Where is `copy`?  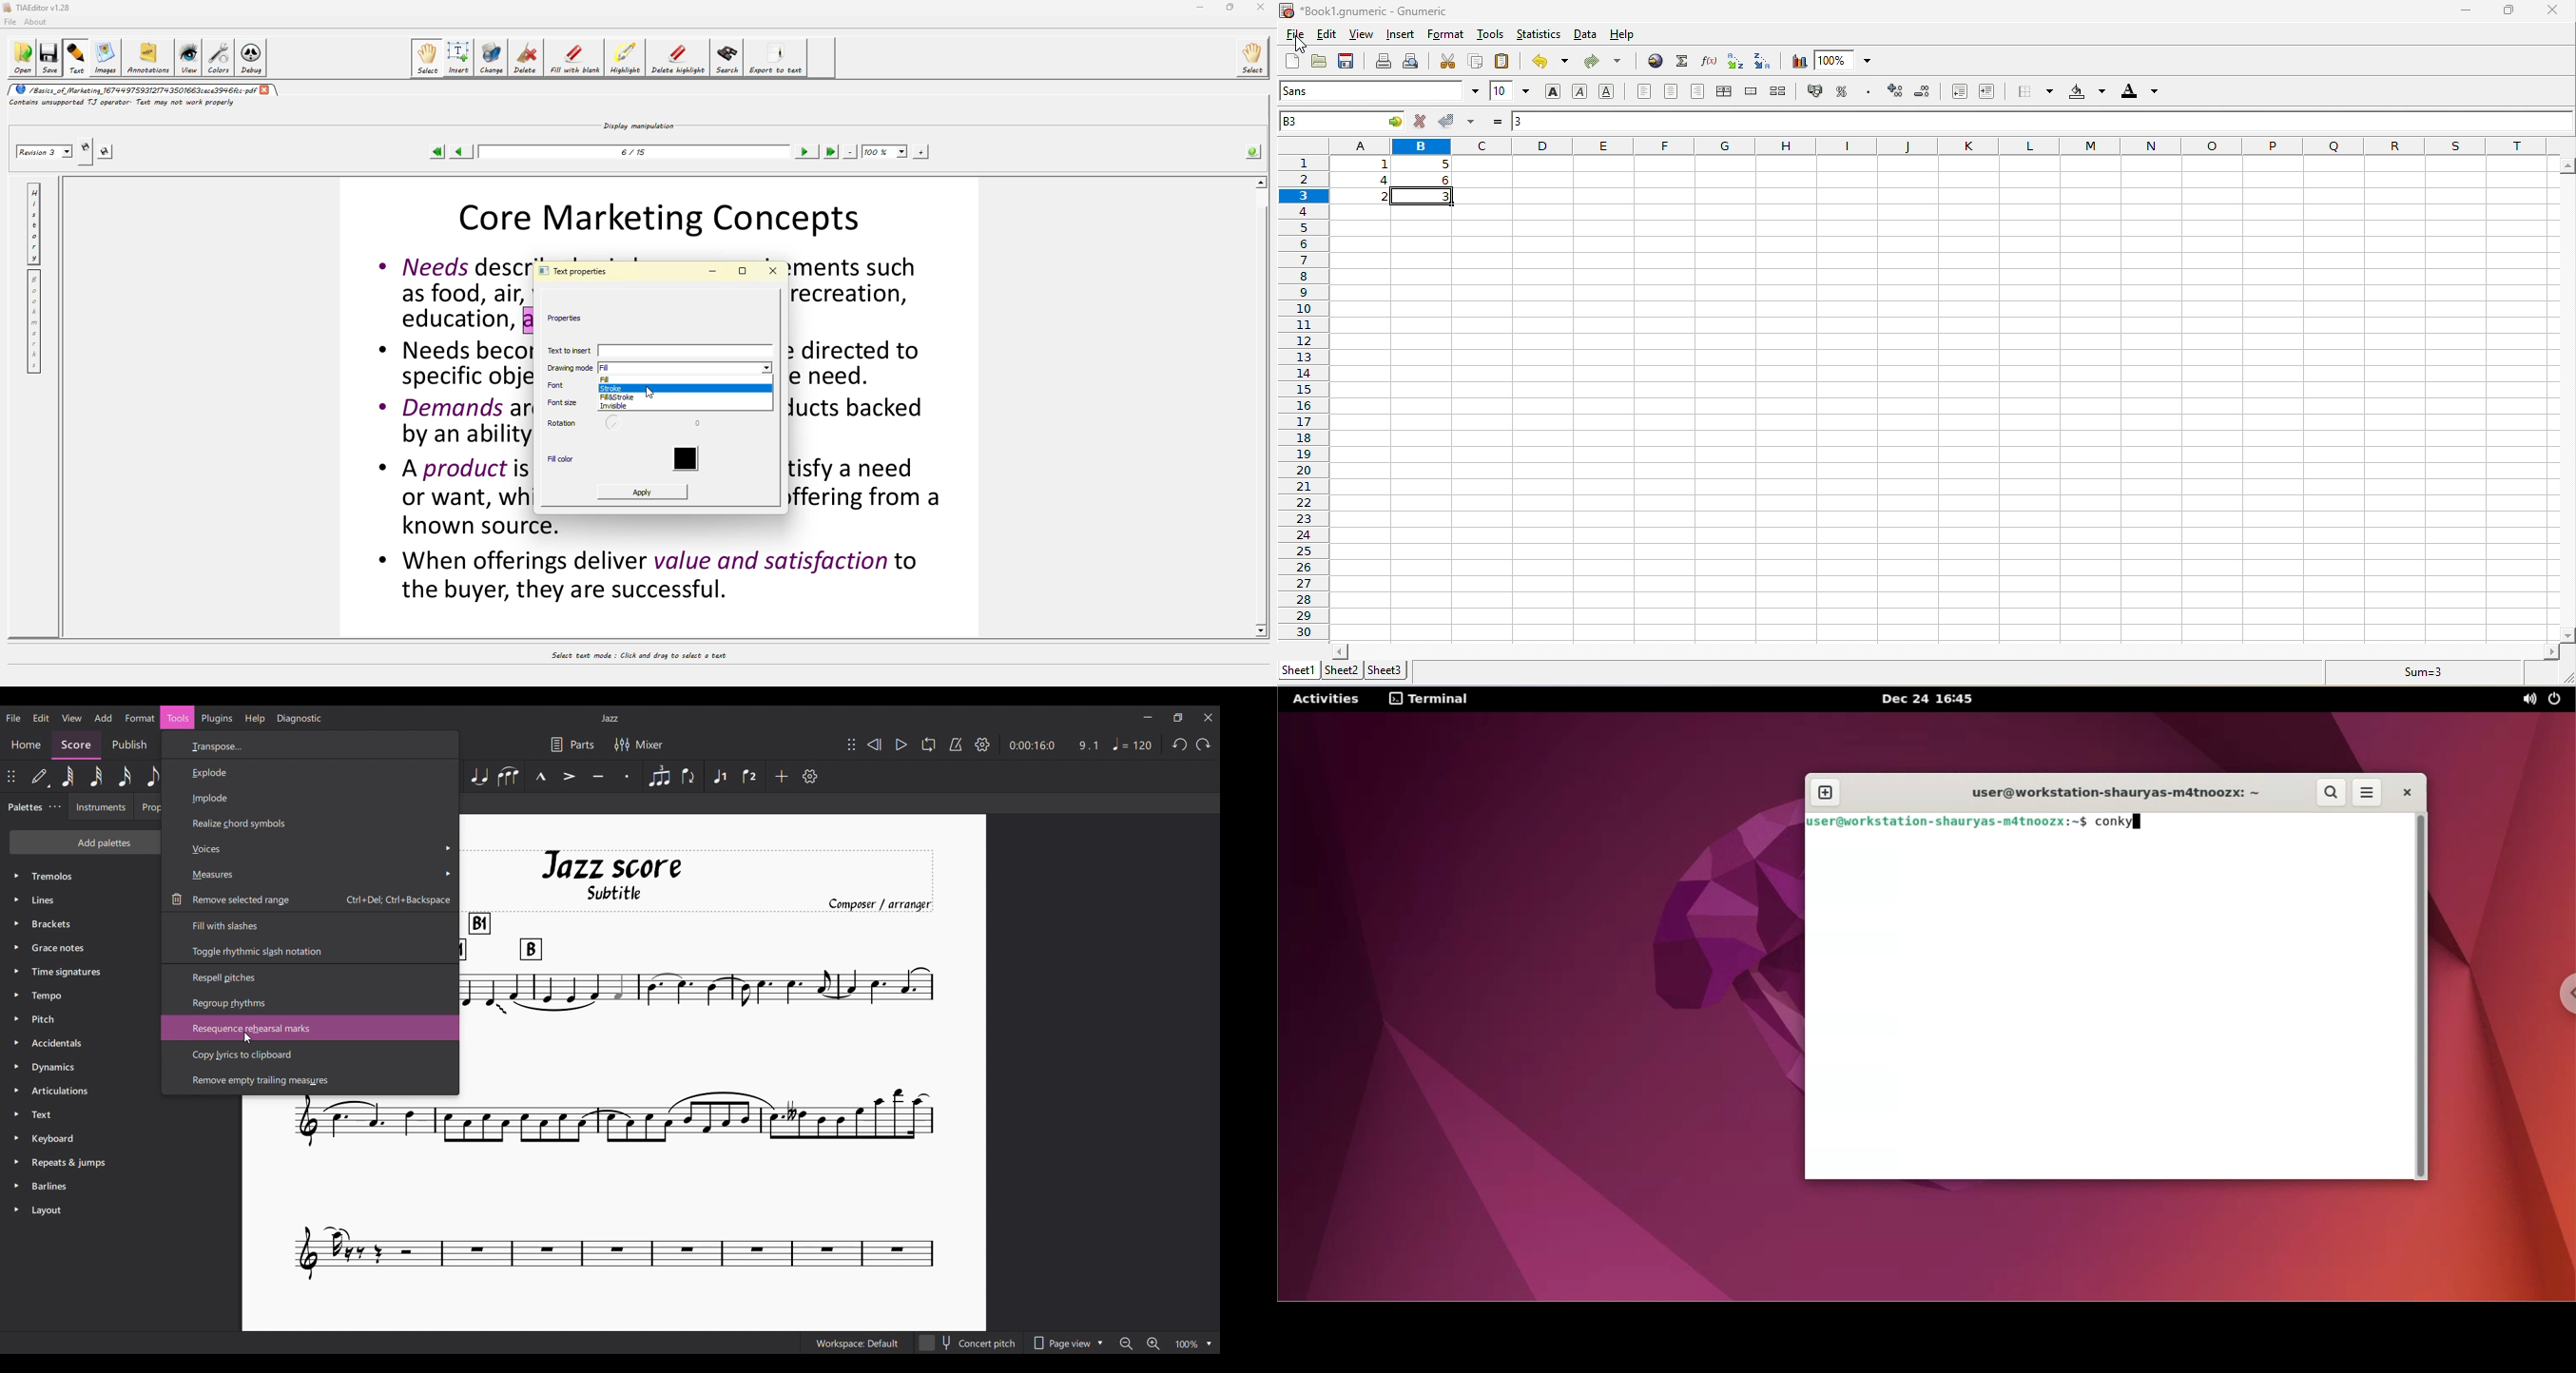 copy is located at coordinates (1478, 62).